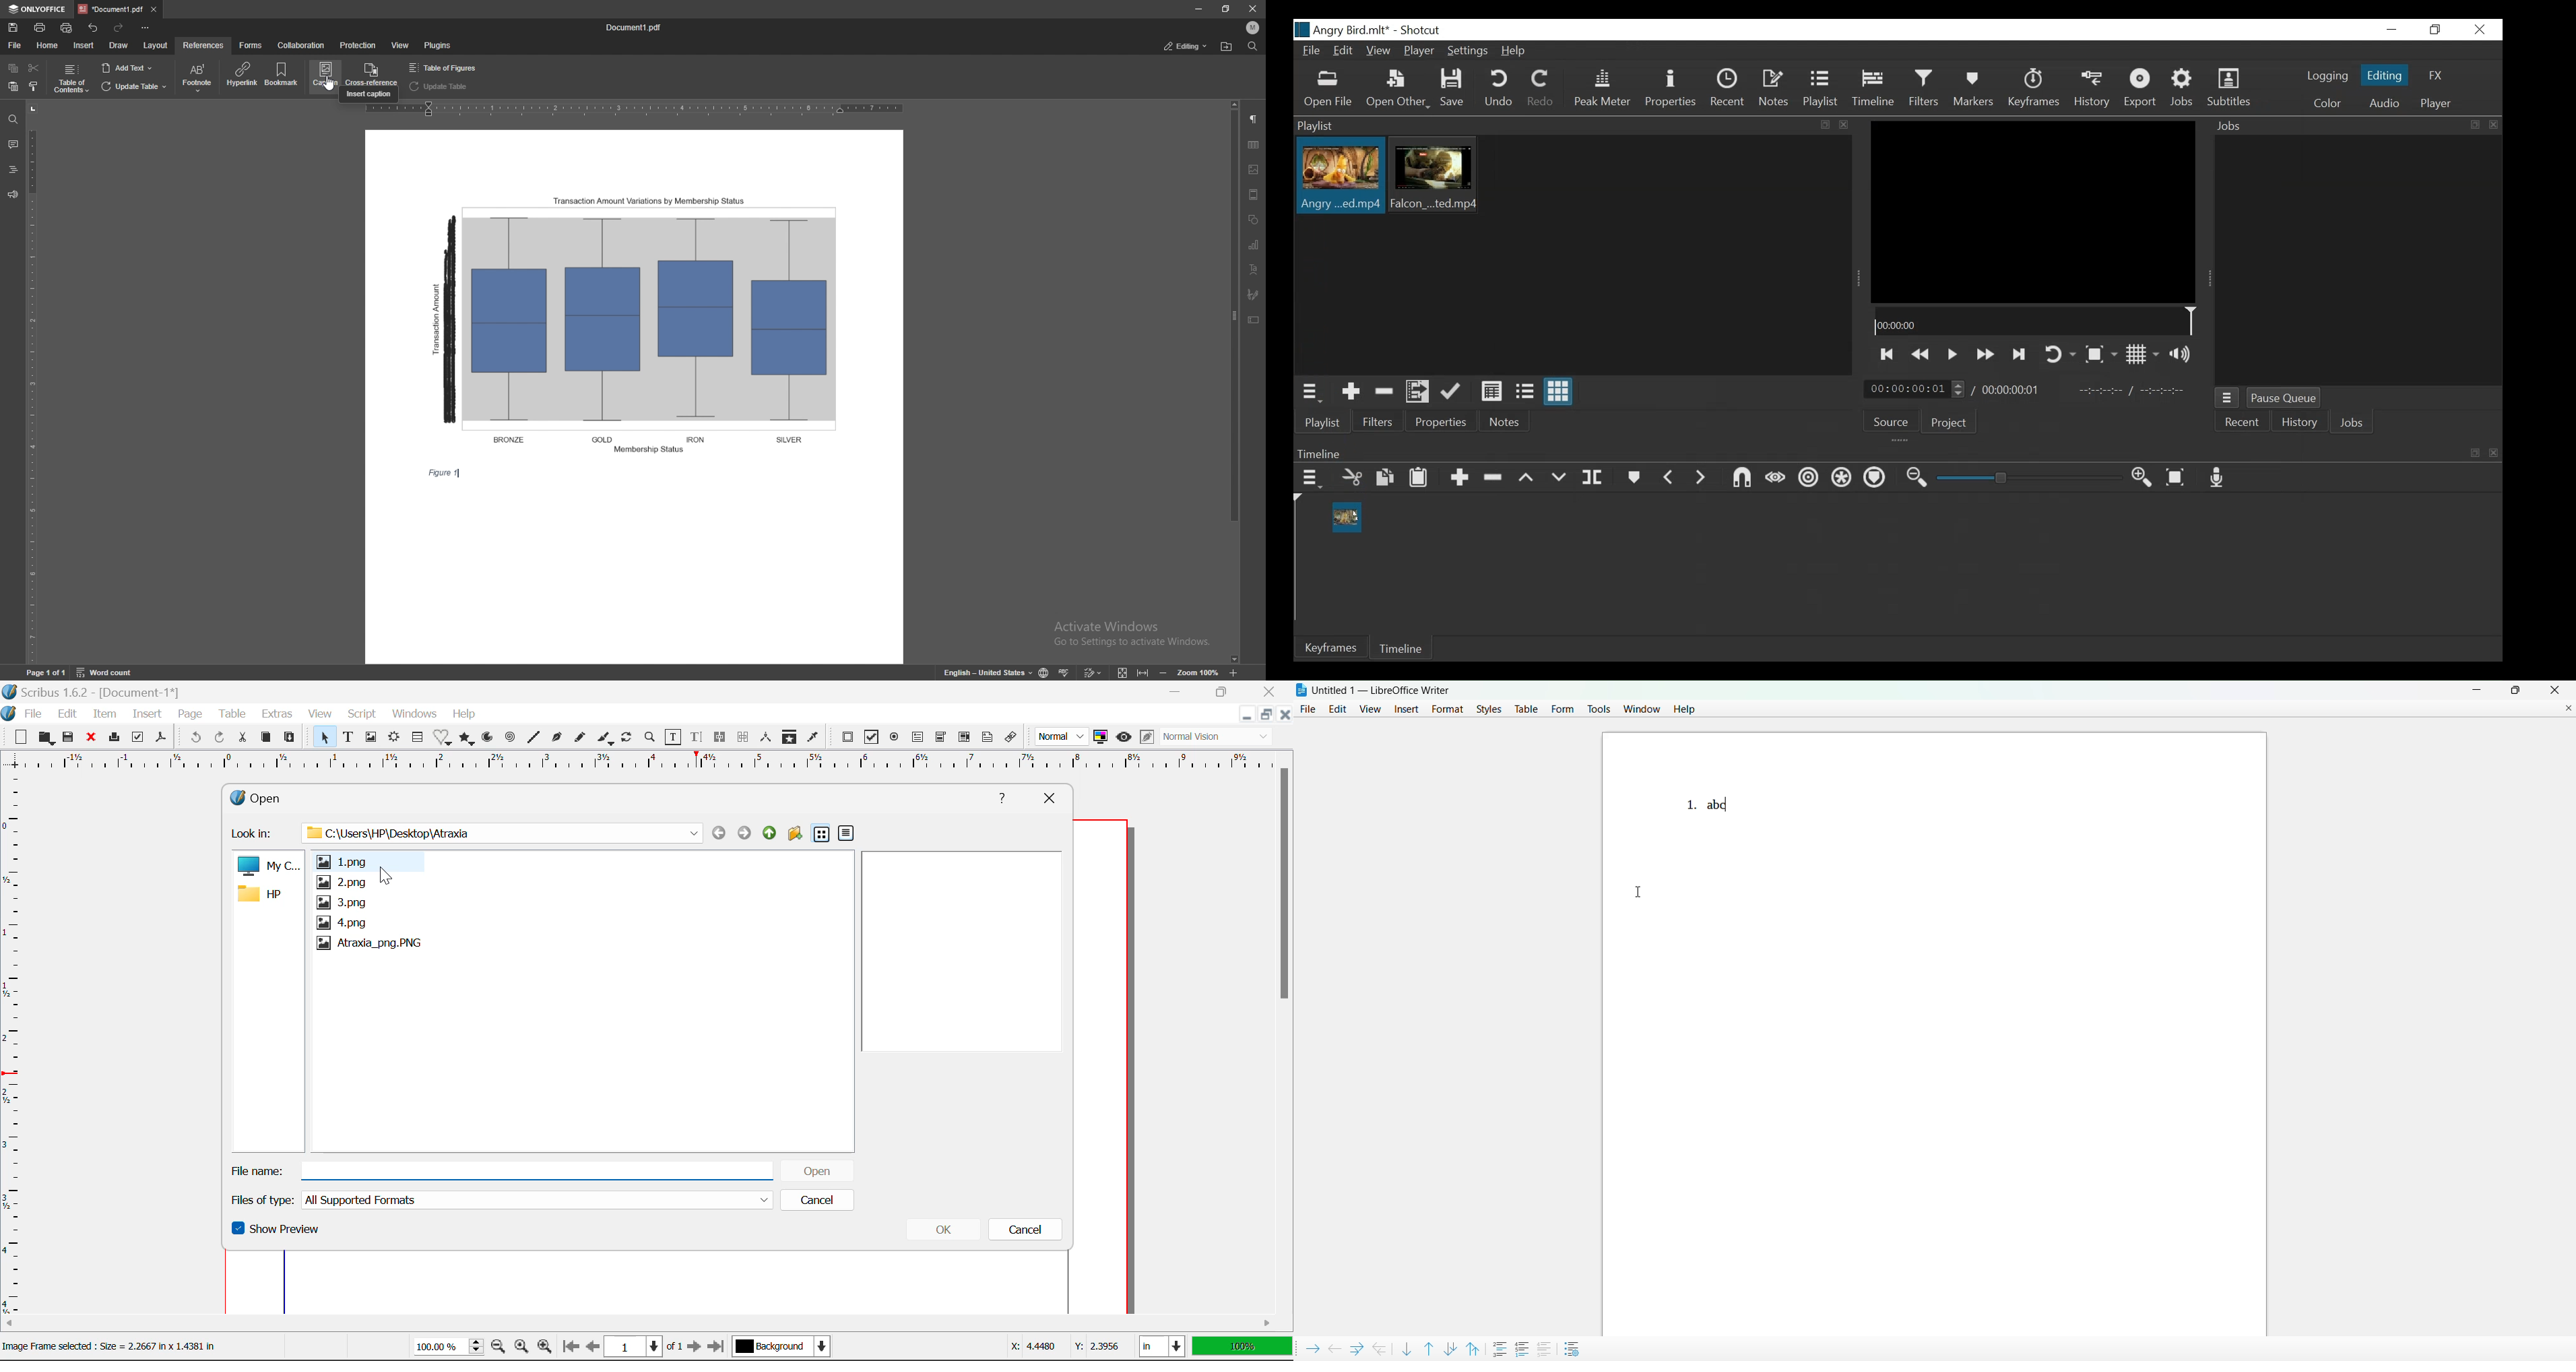 The width and height of the screenshot is (2576, 1372). What do you see at coordinates (1124, 738) in the screenshot?
I see `Preview Mode` at bounding box center [1124, 738].